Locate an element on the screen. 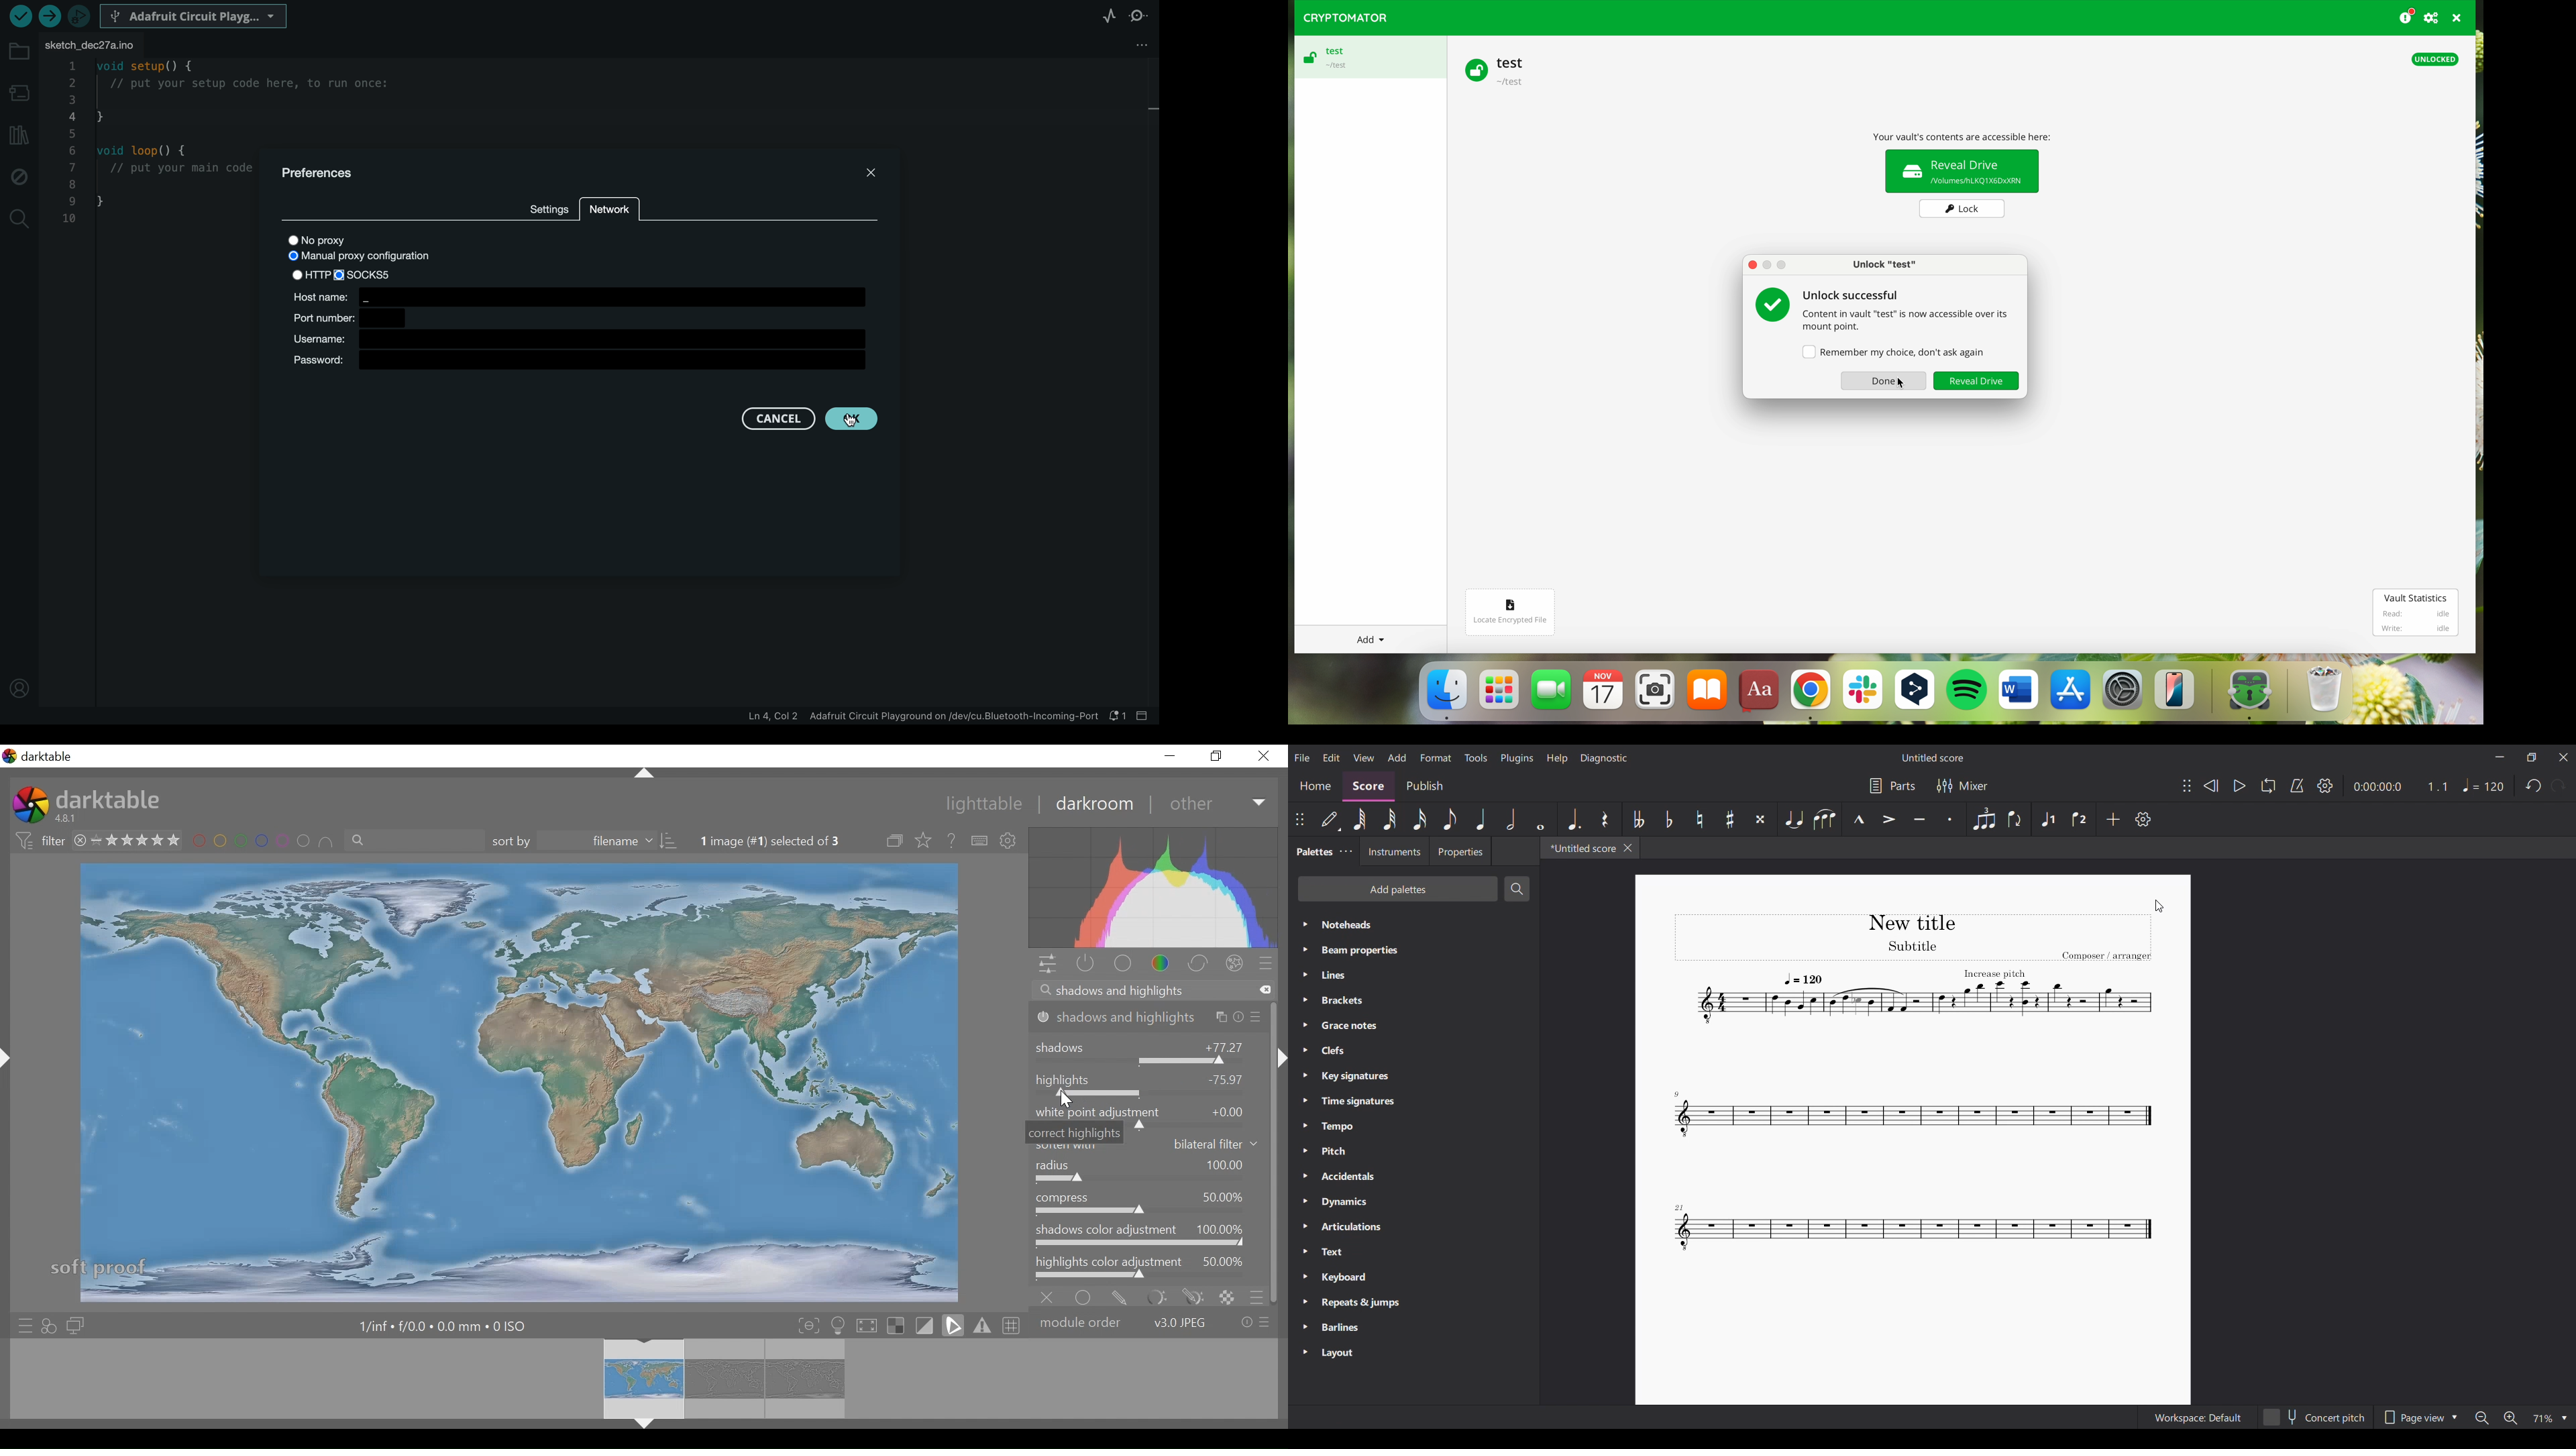  image selected out of is located at coordinates (782, 841).